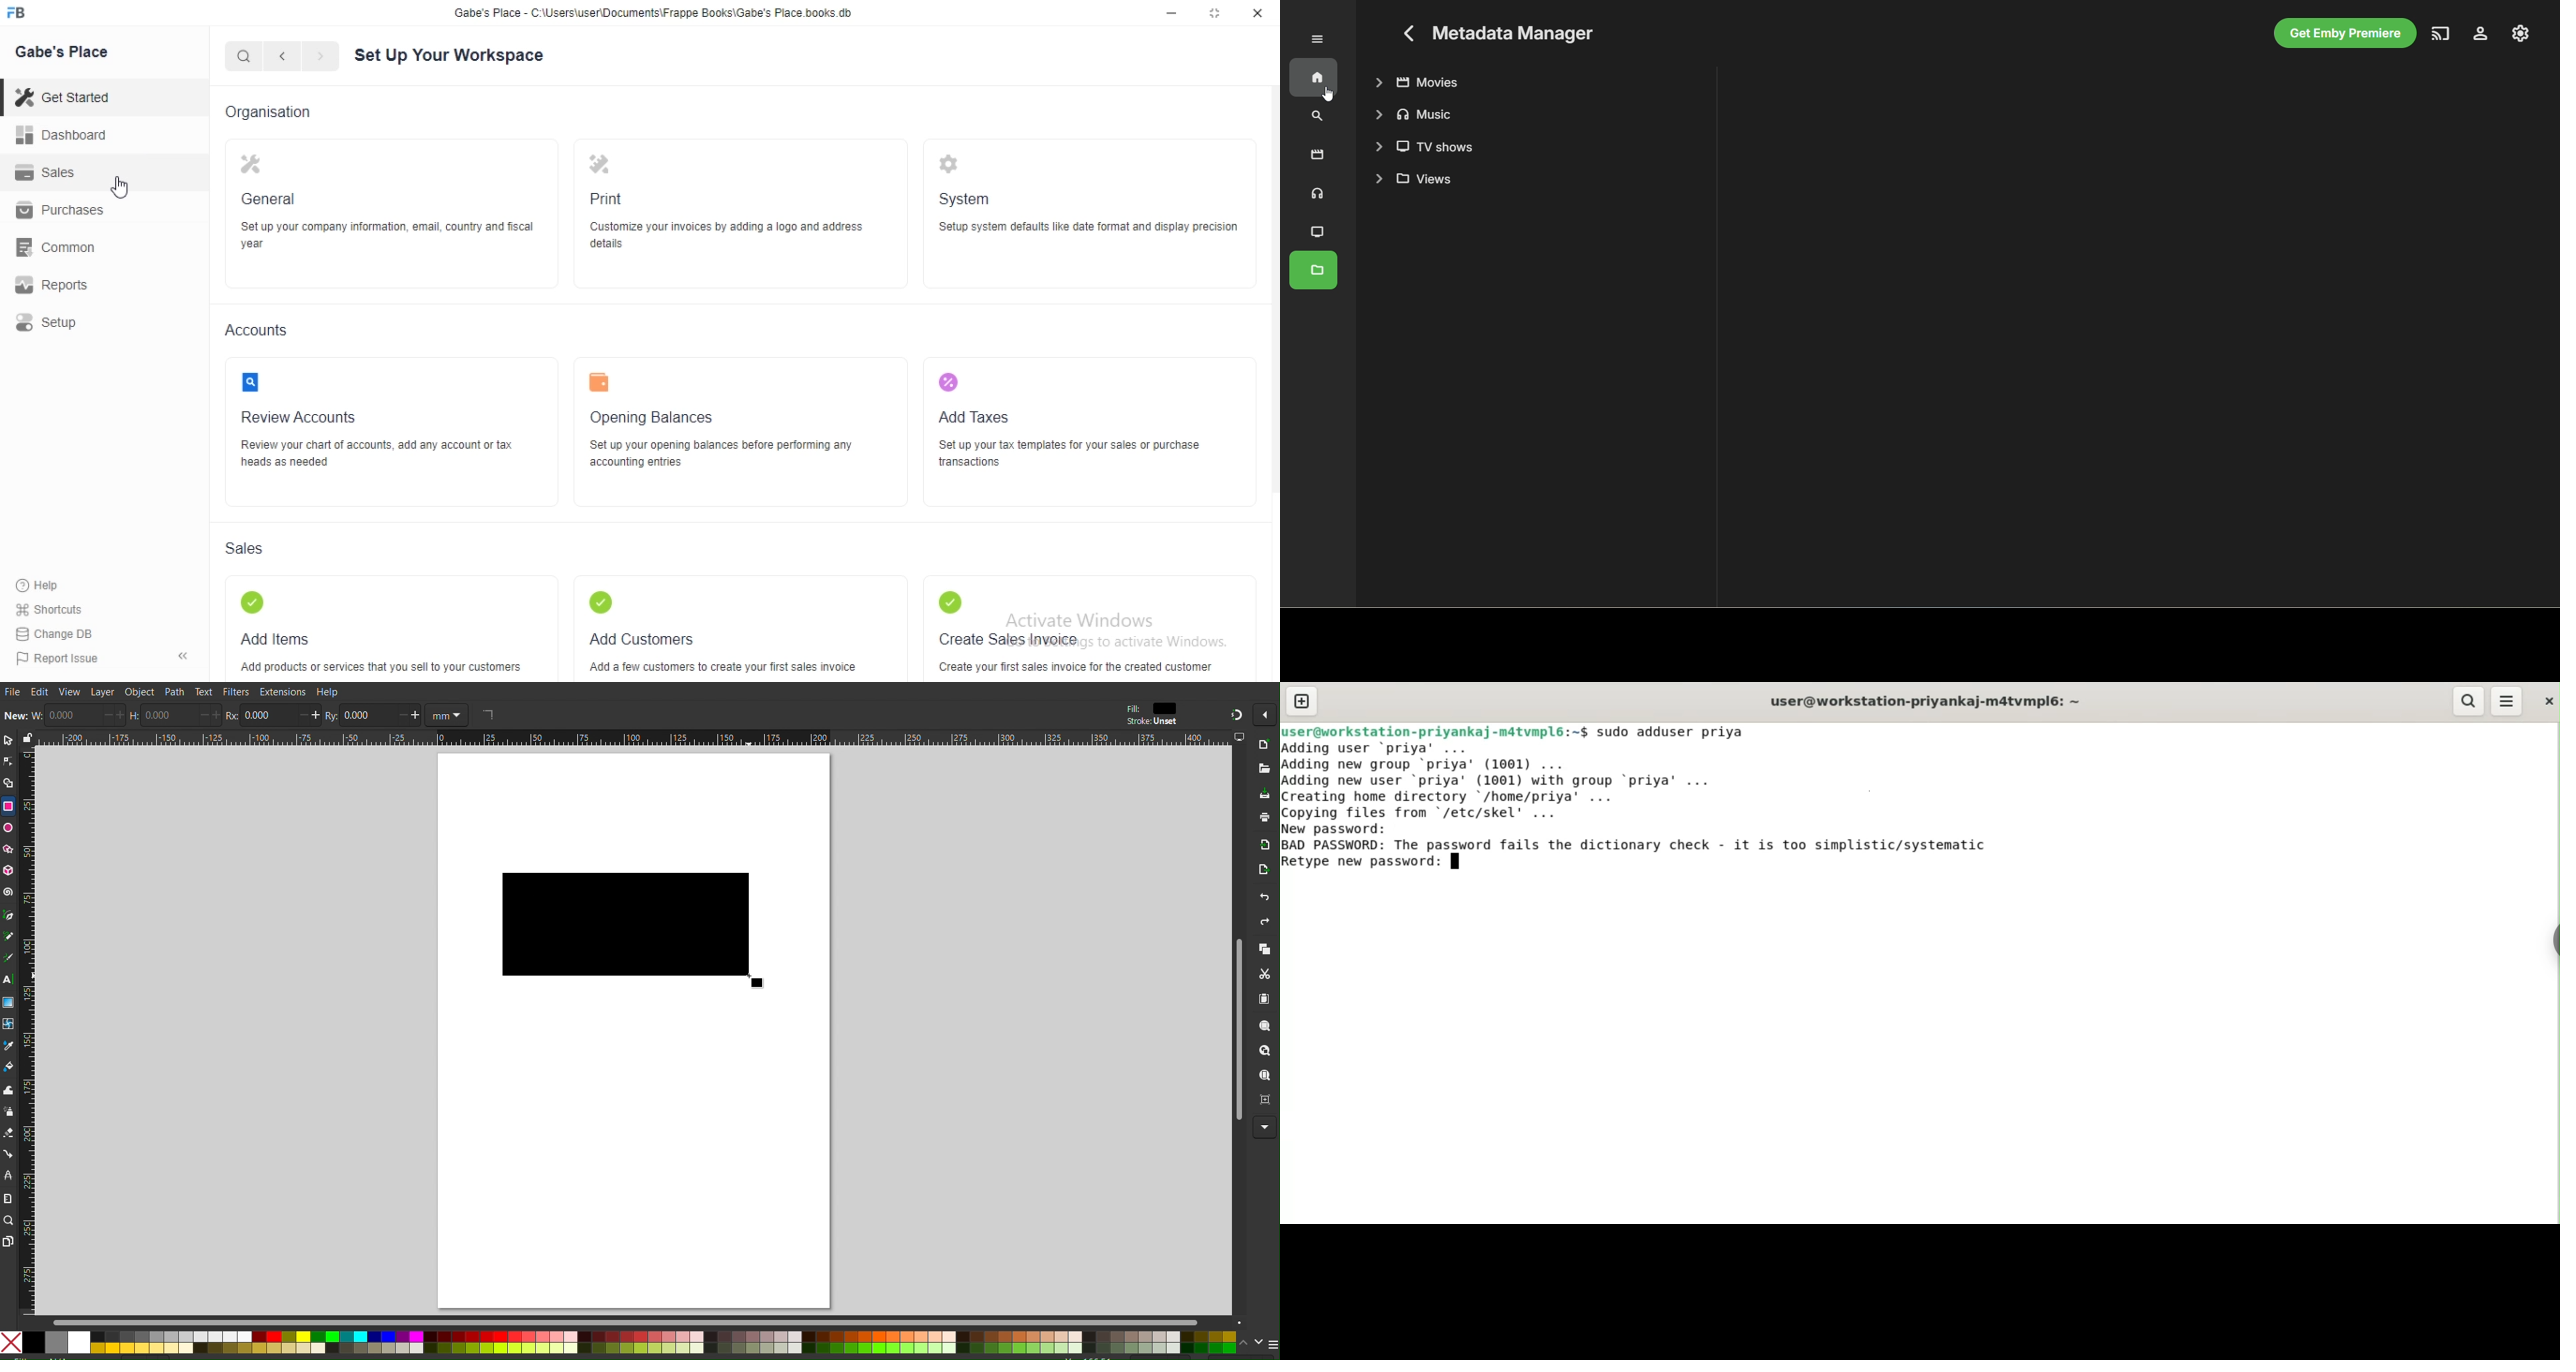 The image size is (2576, 1372). I want to click on Sales, so click(94, 171).